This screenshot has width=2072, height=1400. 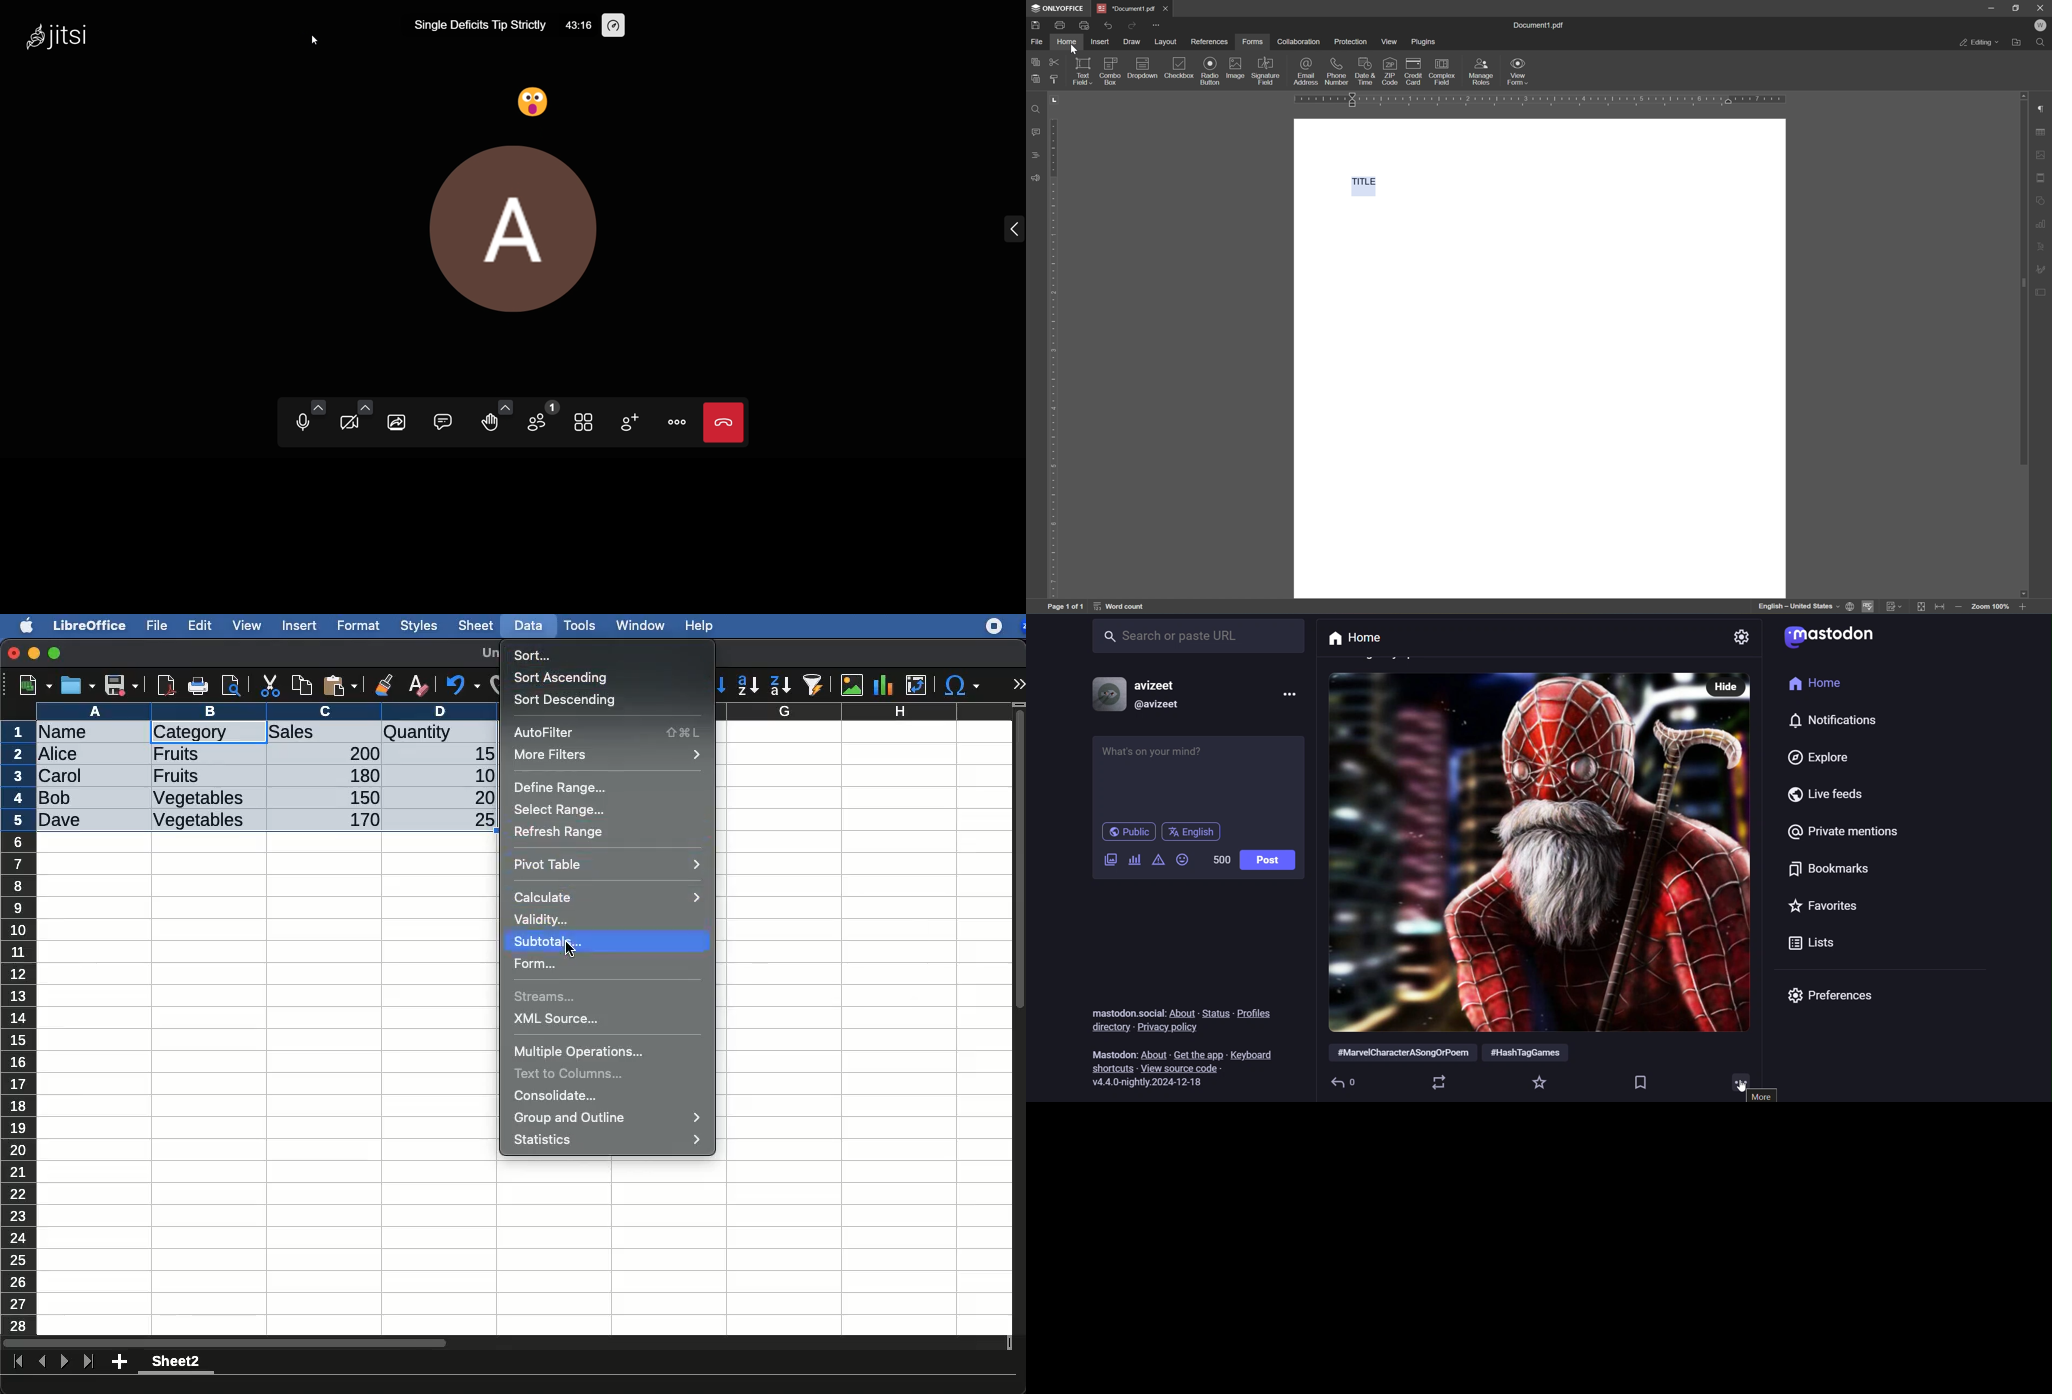 I want to click on insert, so click(x=300, y=625).